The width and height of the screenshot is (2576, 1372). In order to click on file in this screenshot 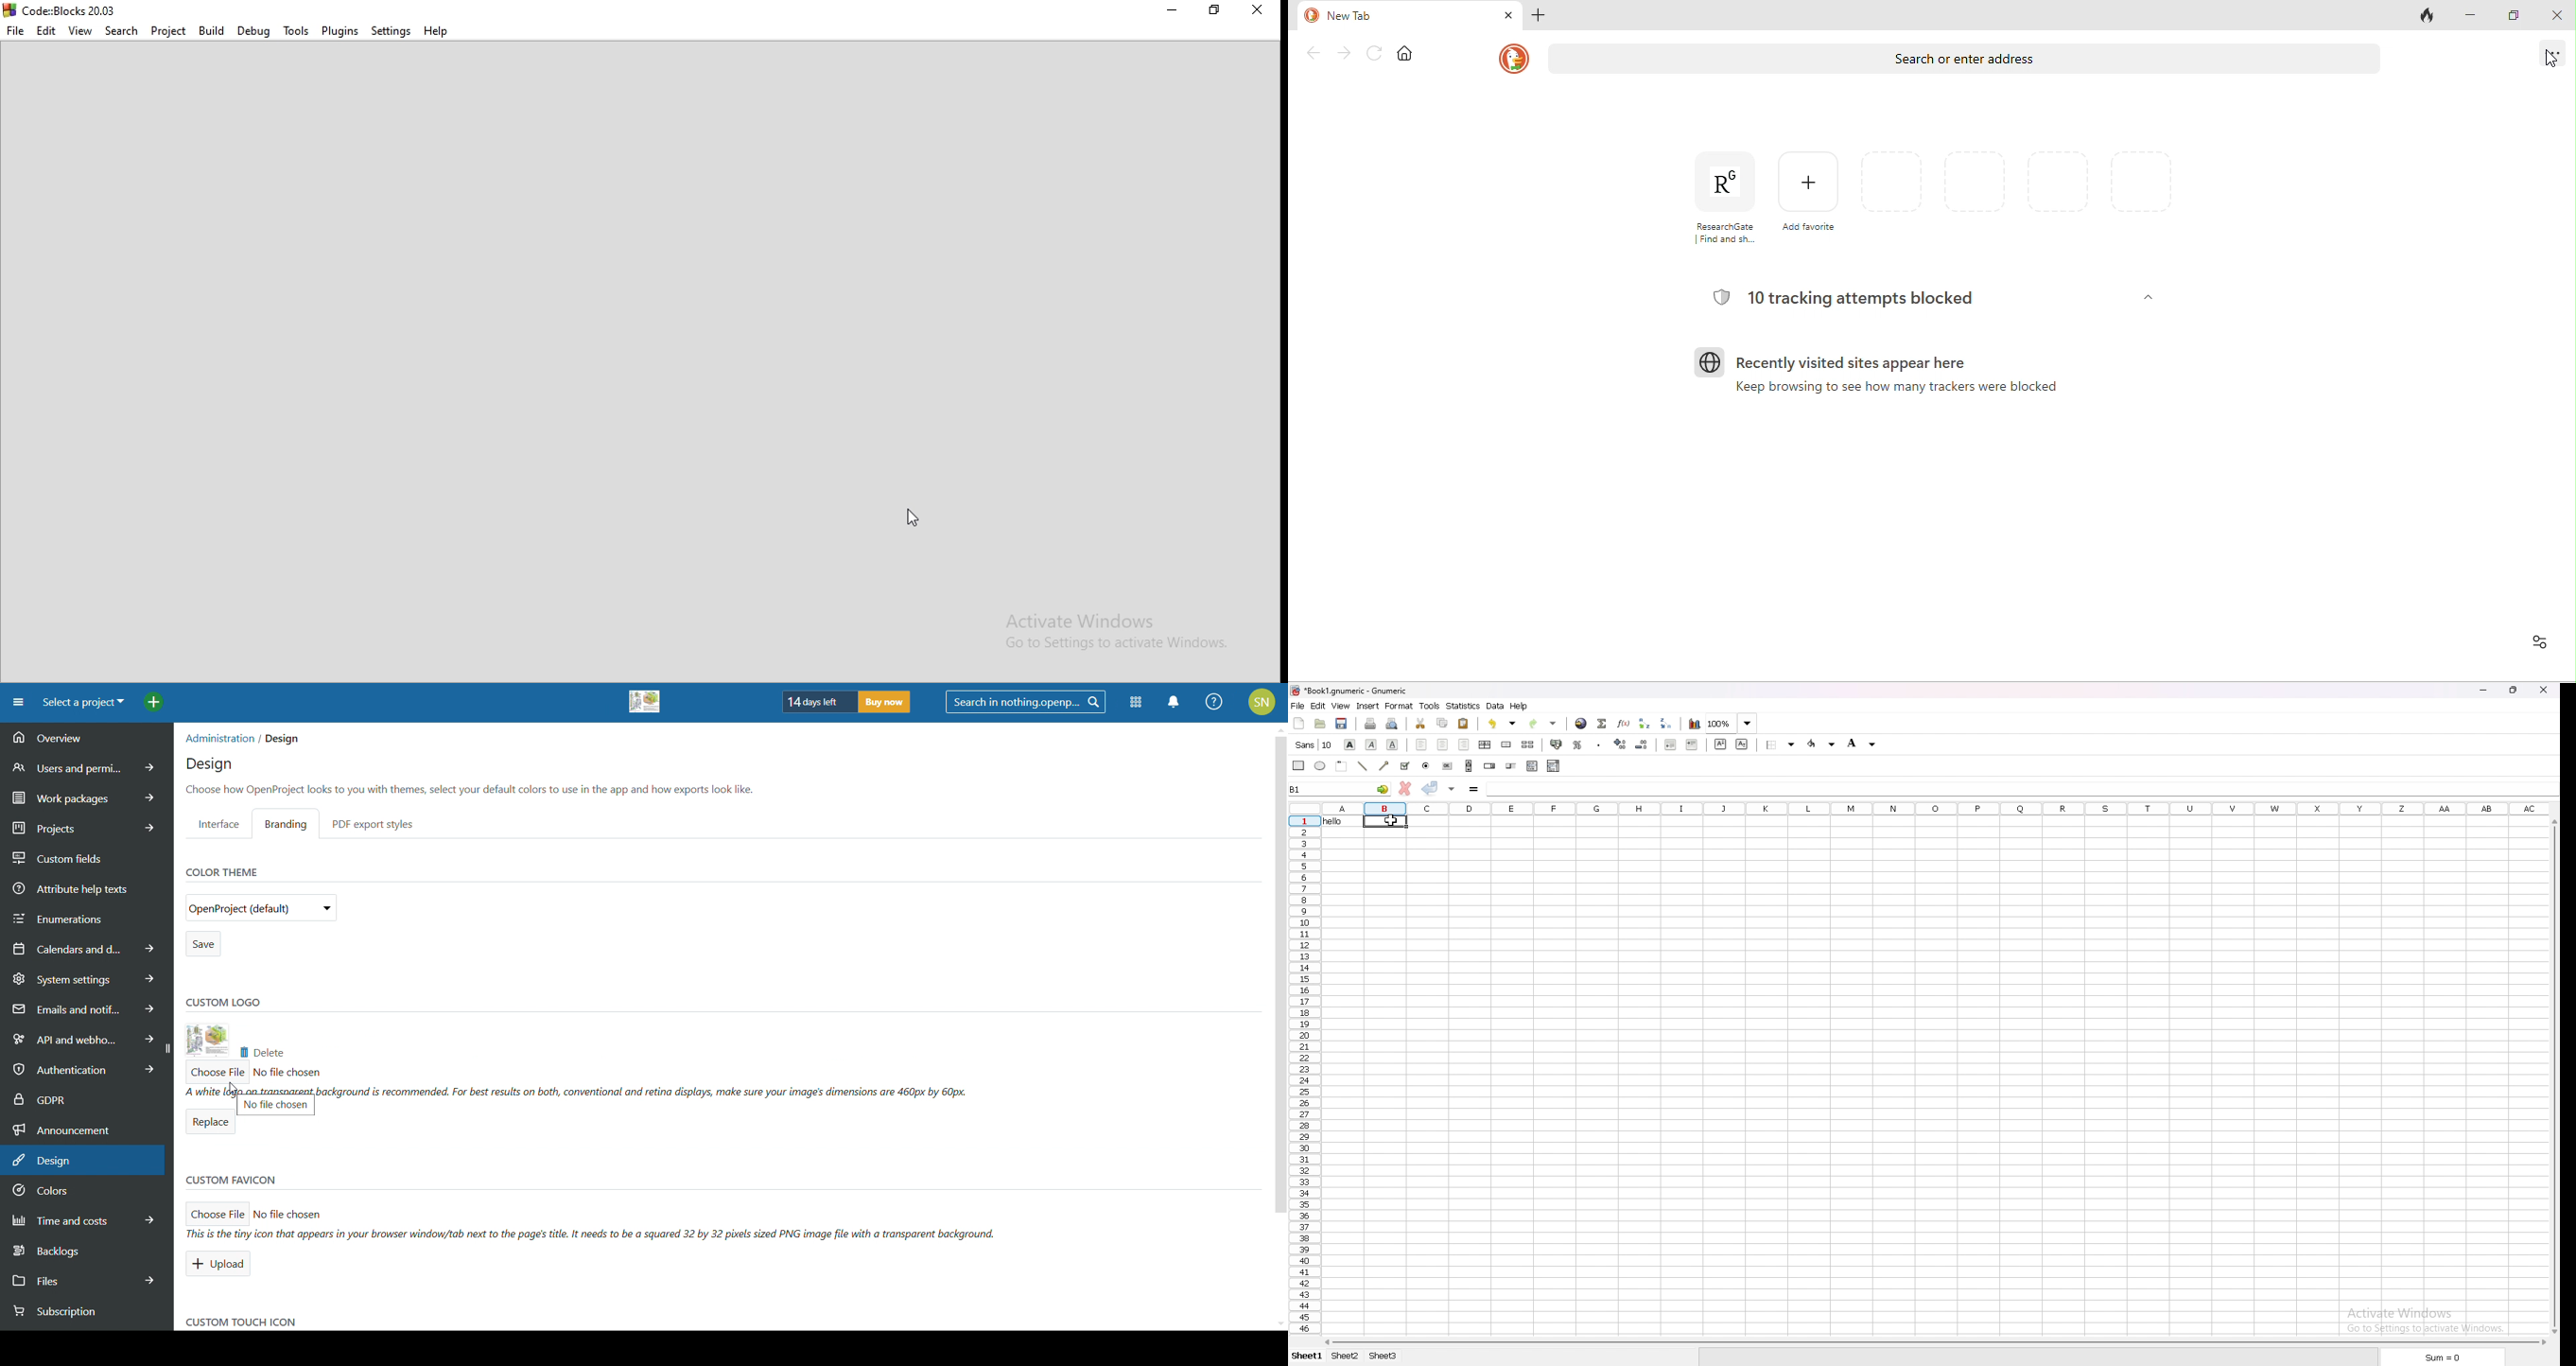, I will do `click(1297, 706)`.